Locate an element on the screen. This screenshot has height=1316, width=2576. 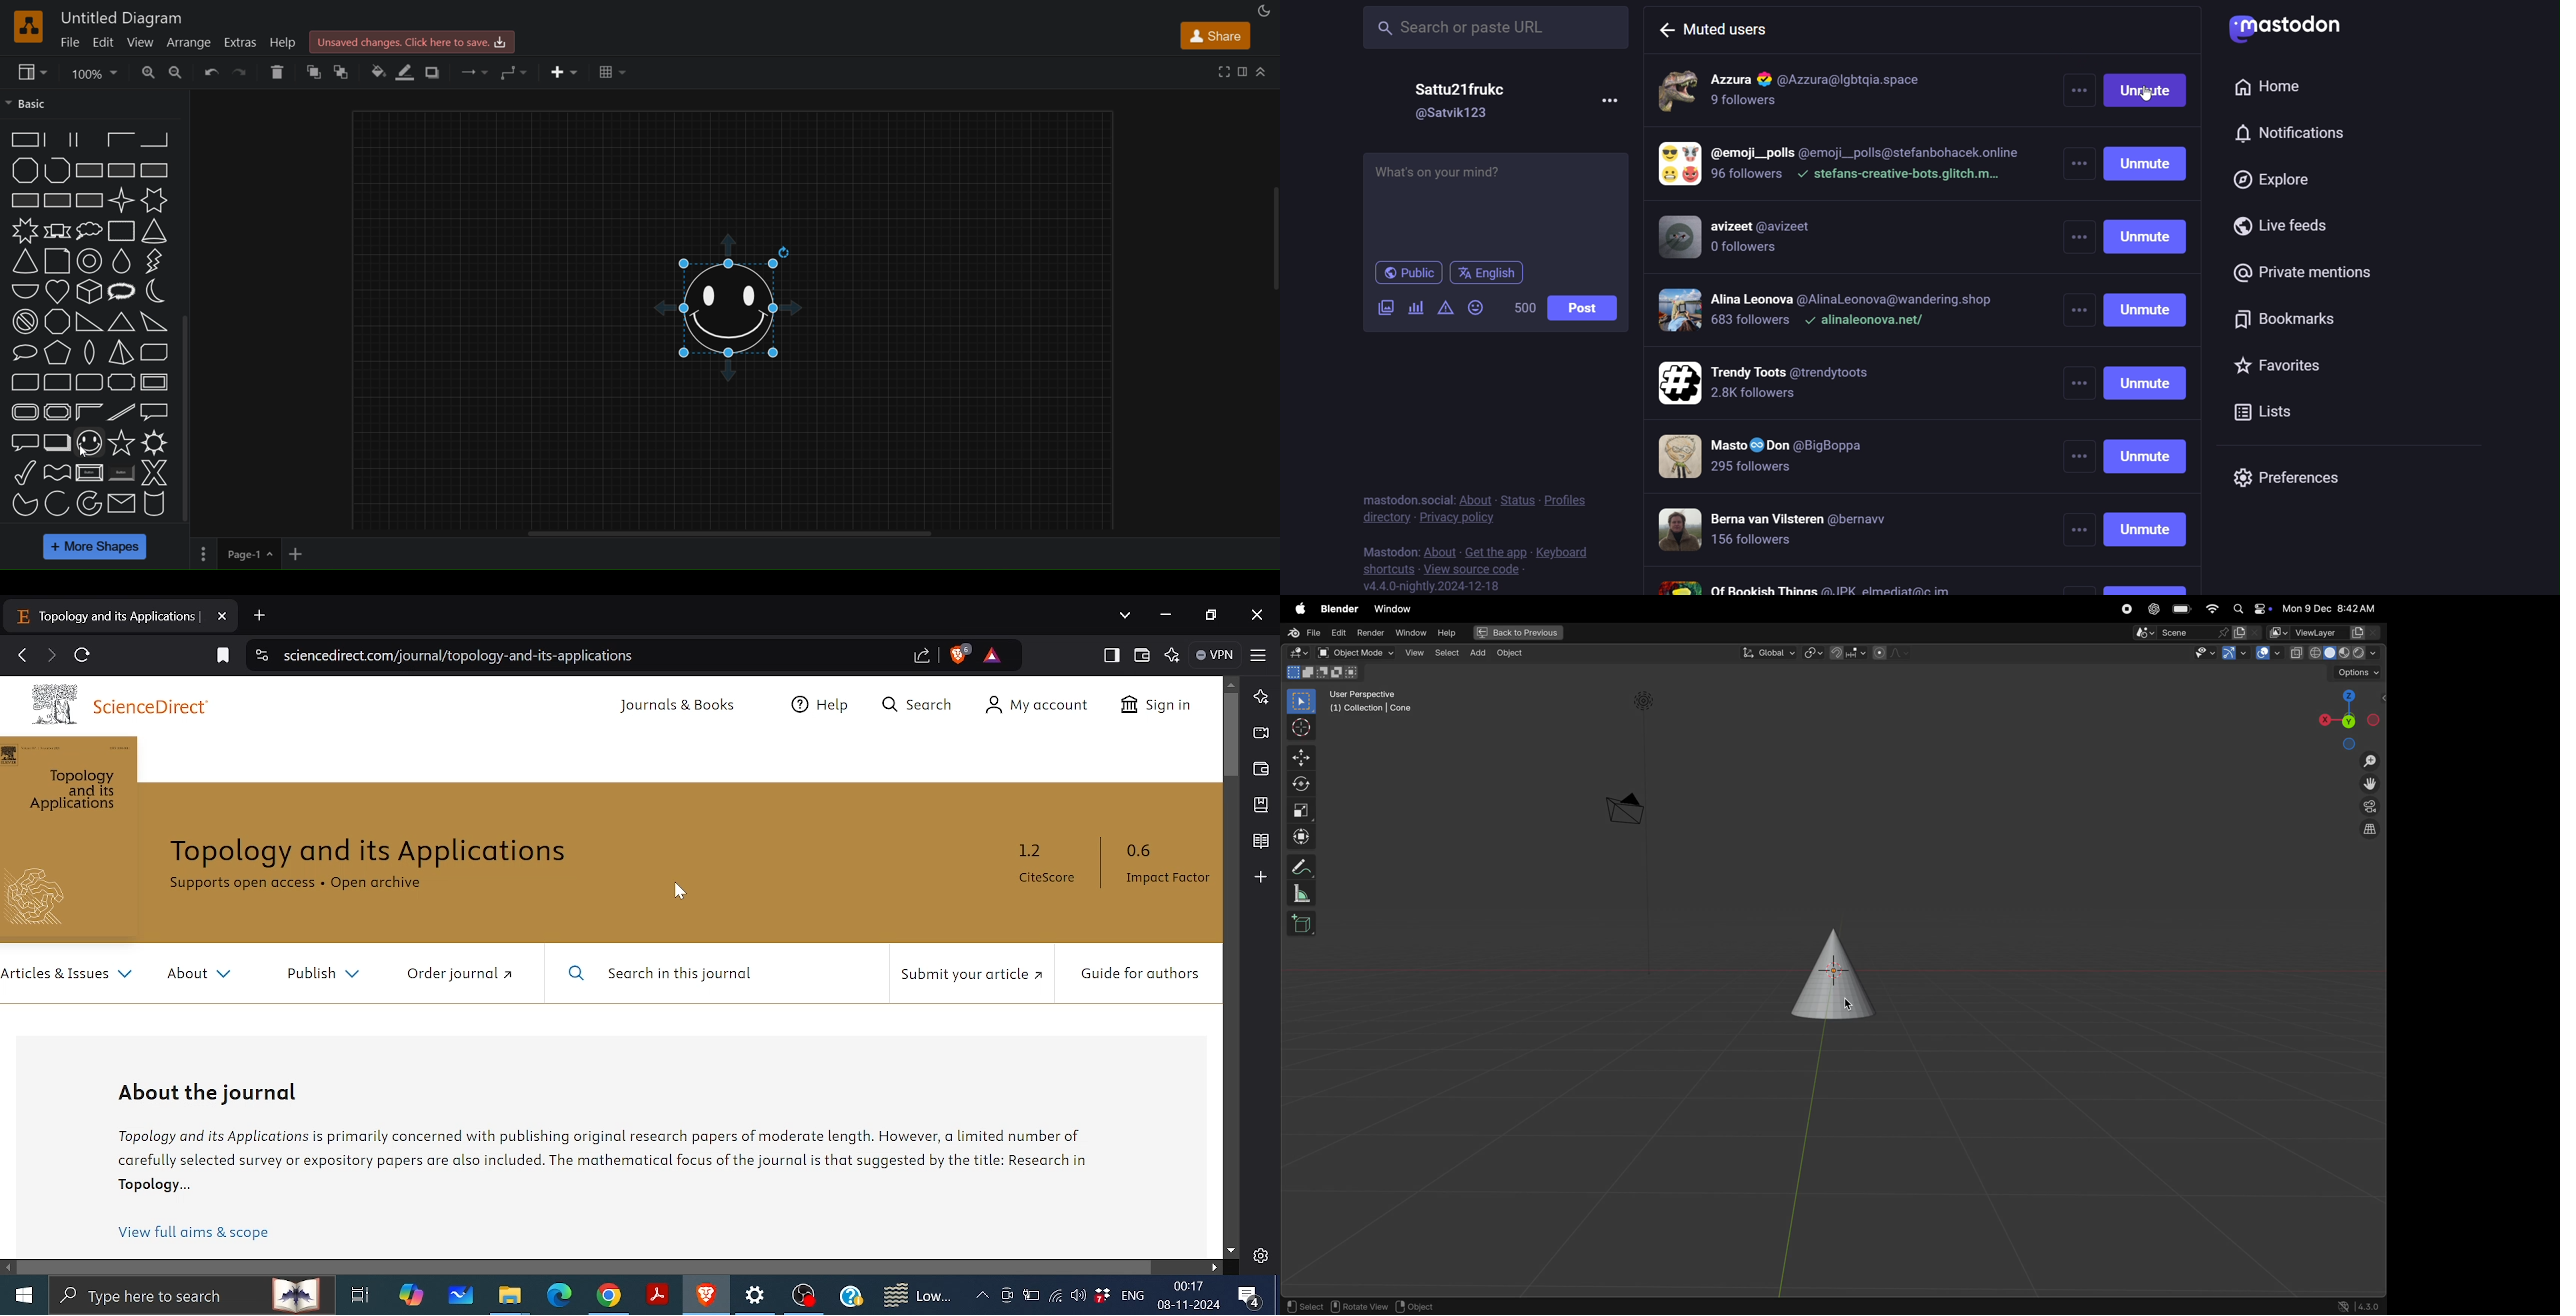
more is located at coordinates (2077, 330).